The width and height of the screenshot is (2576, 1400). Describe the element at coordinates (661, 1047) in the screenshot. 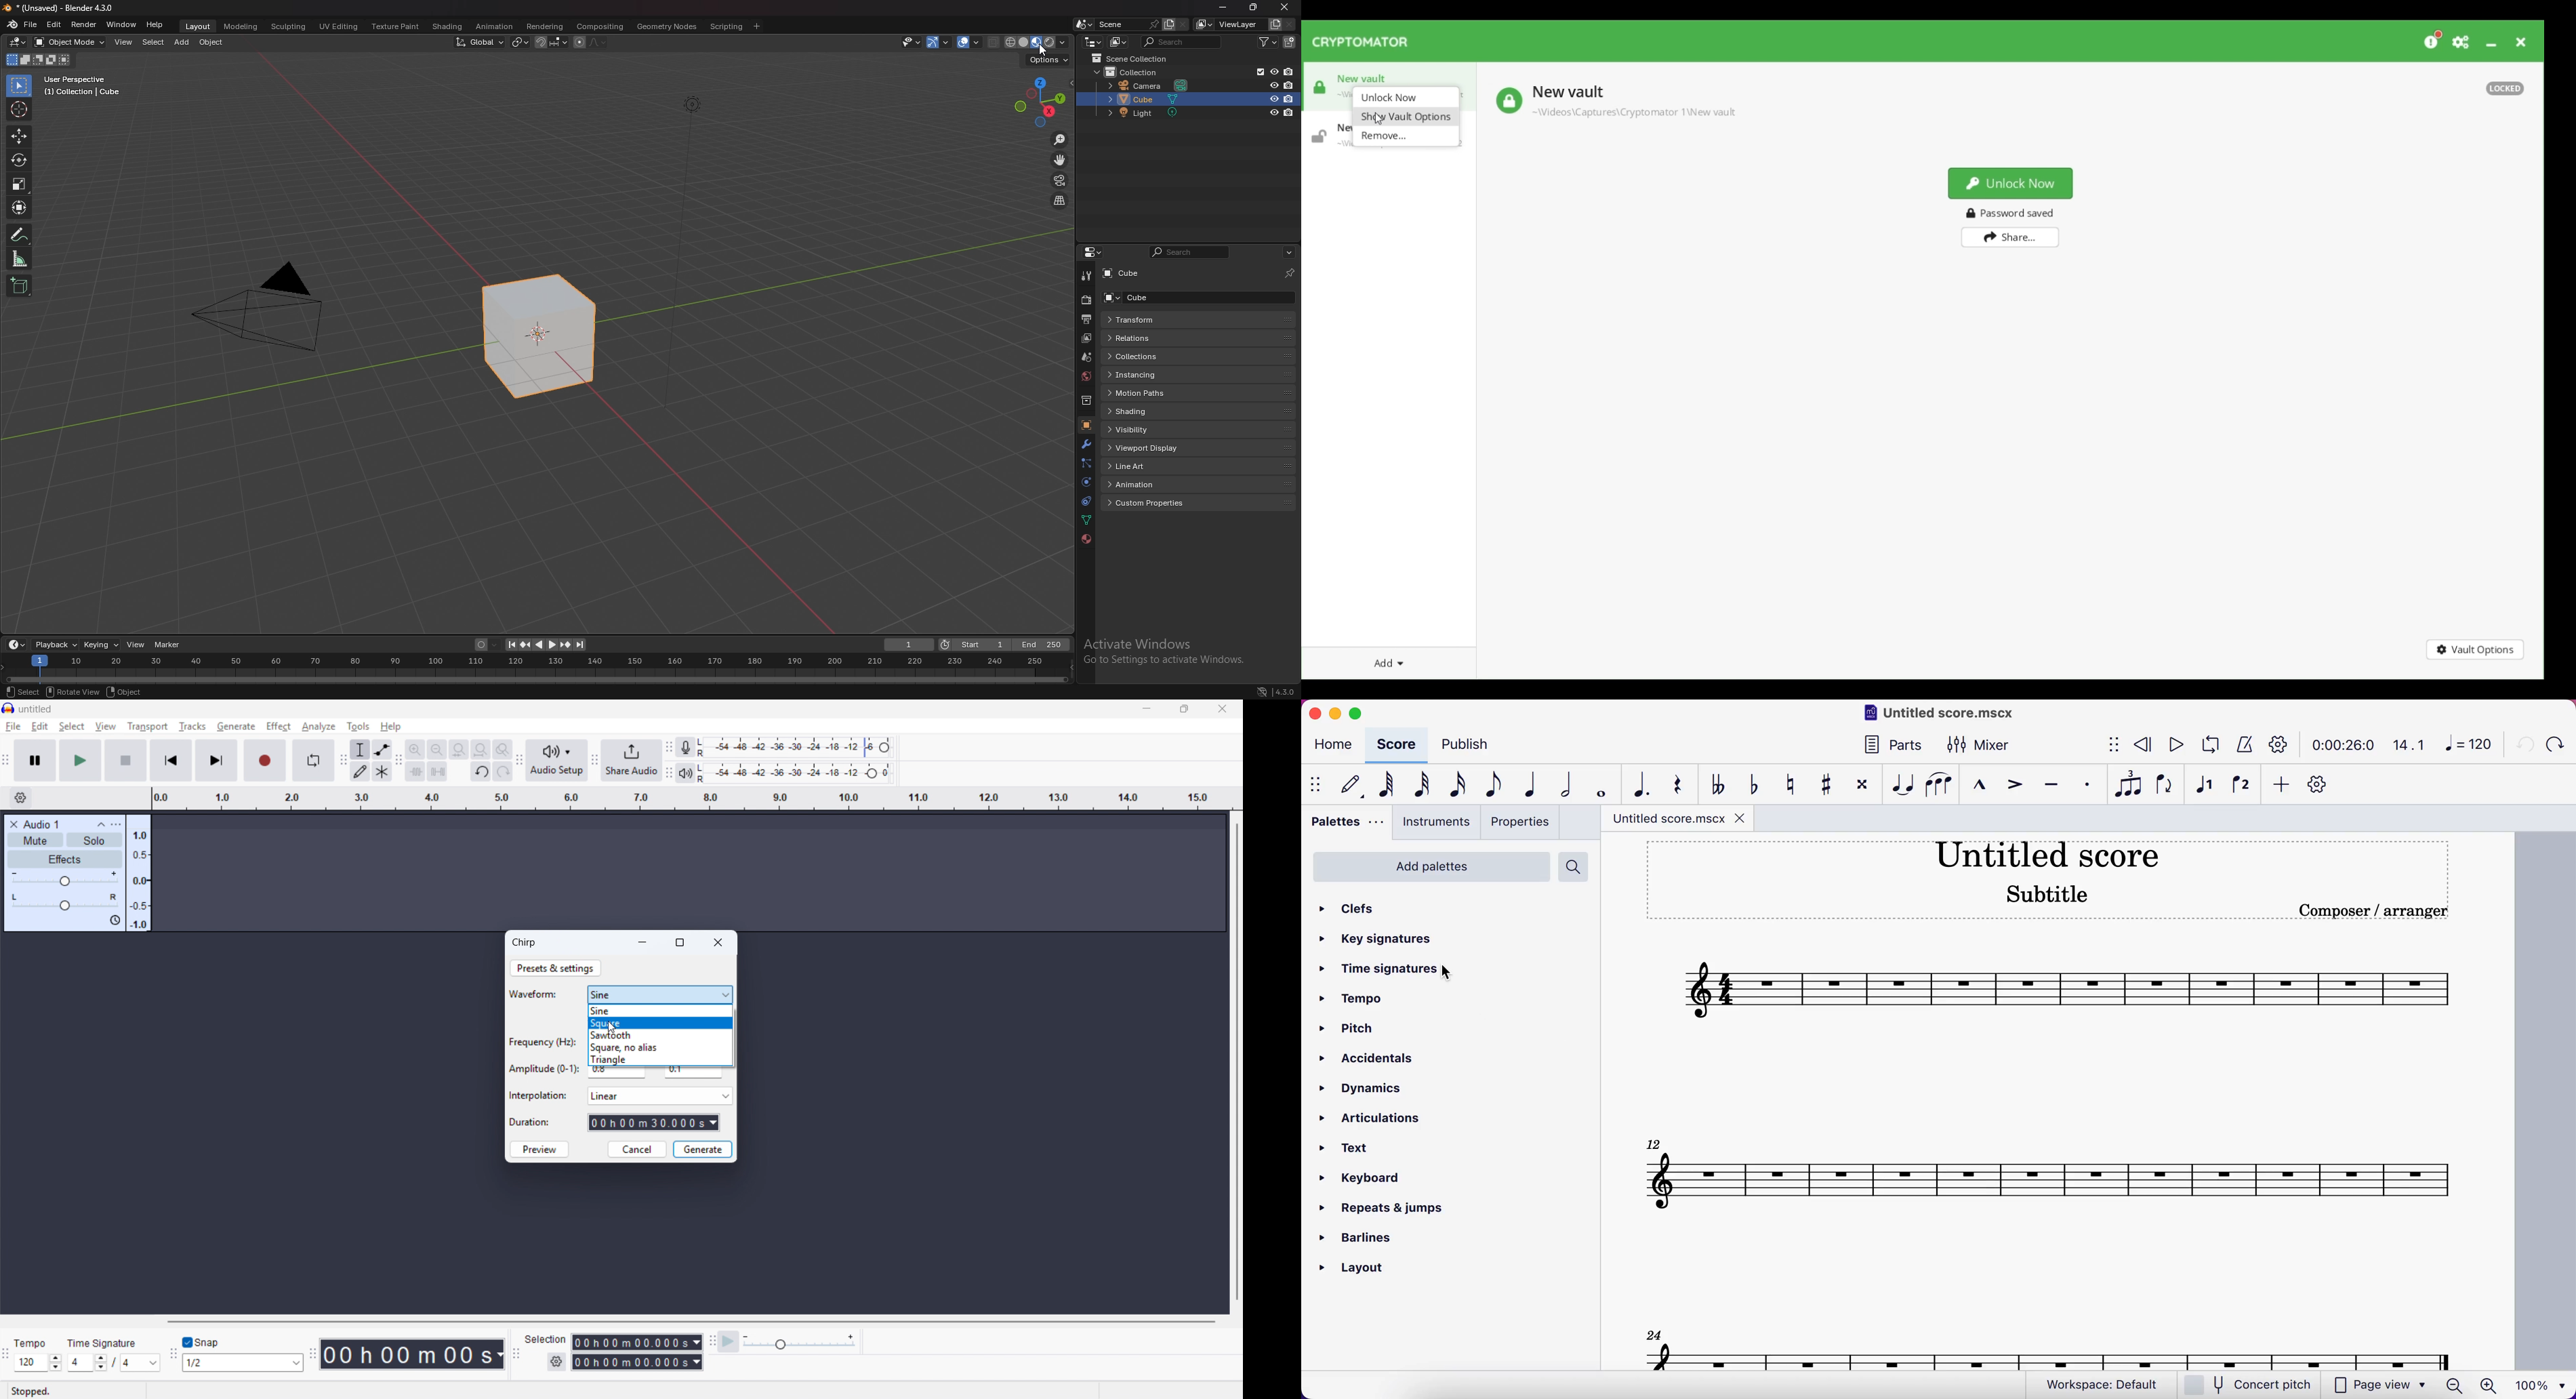

I see `Square, no alias ` at that location.